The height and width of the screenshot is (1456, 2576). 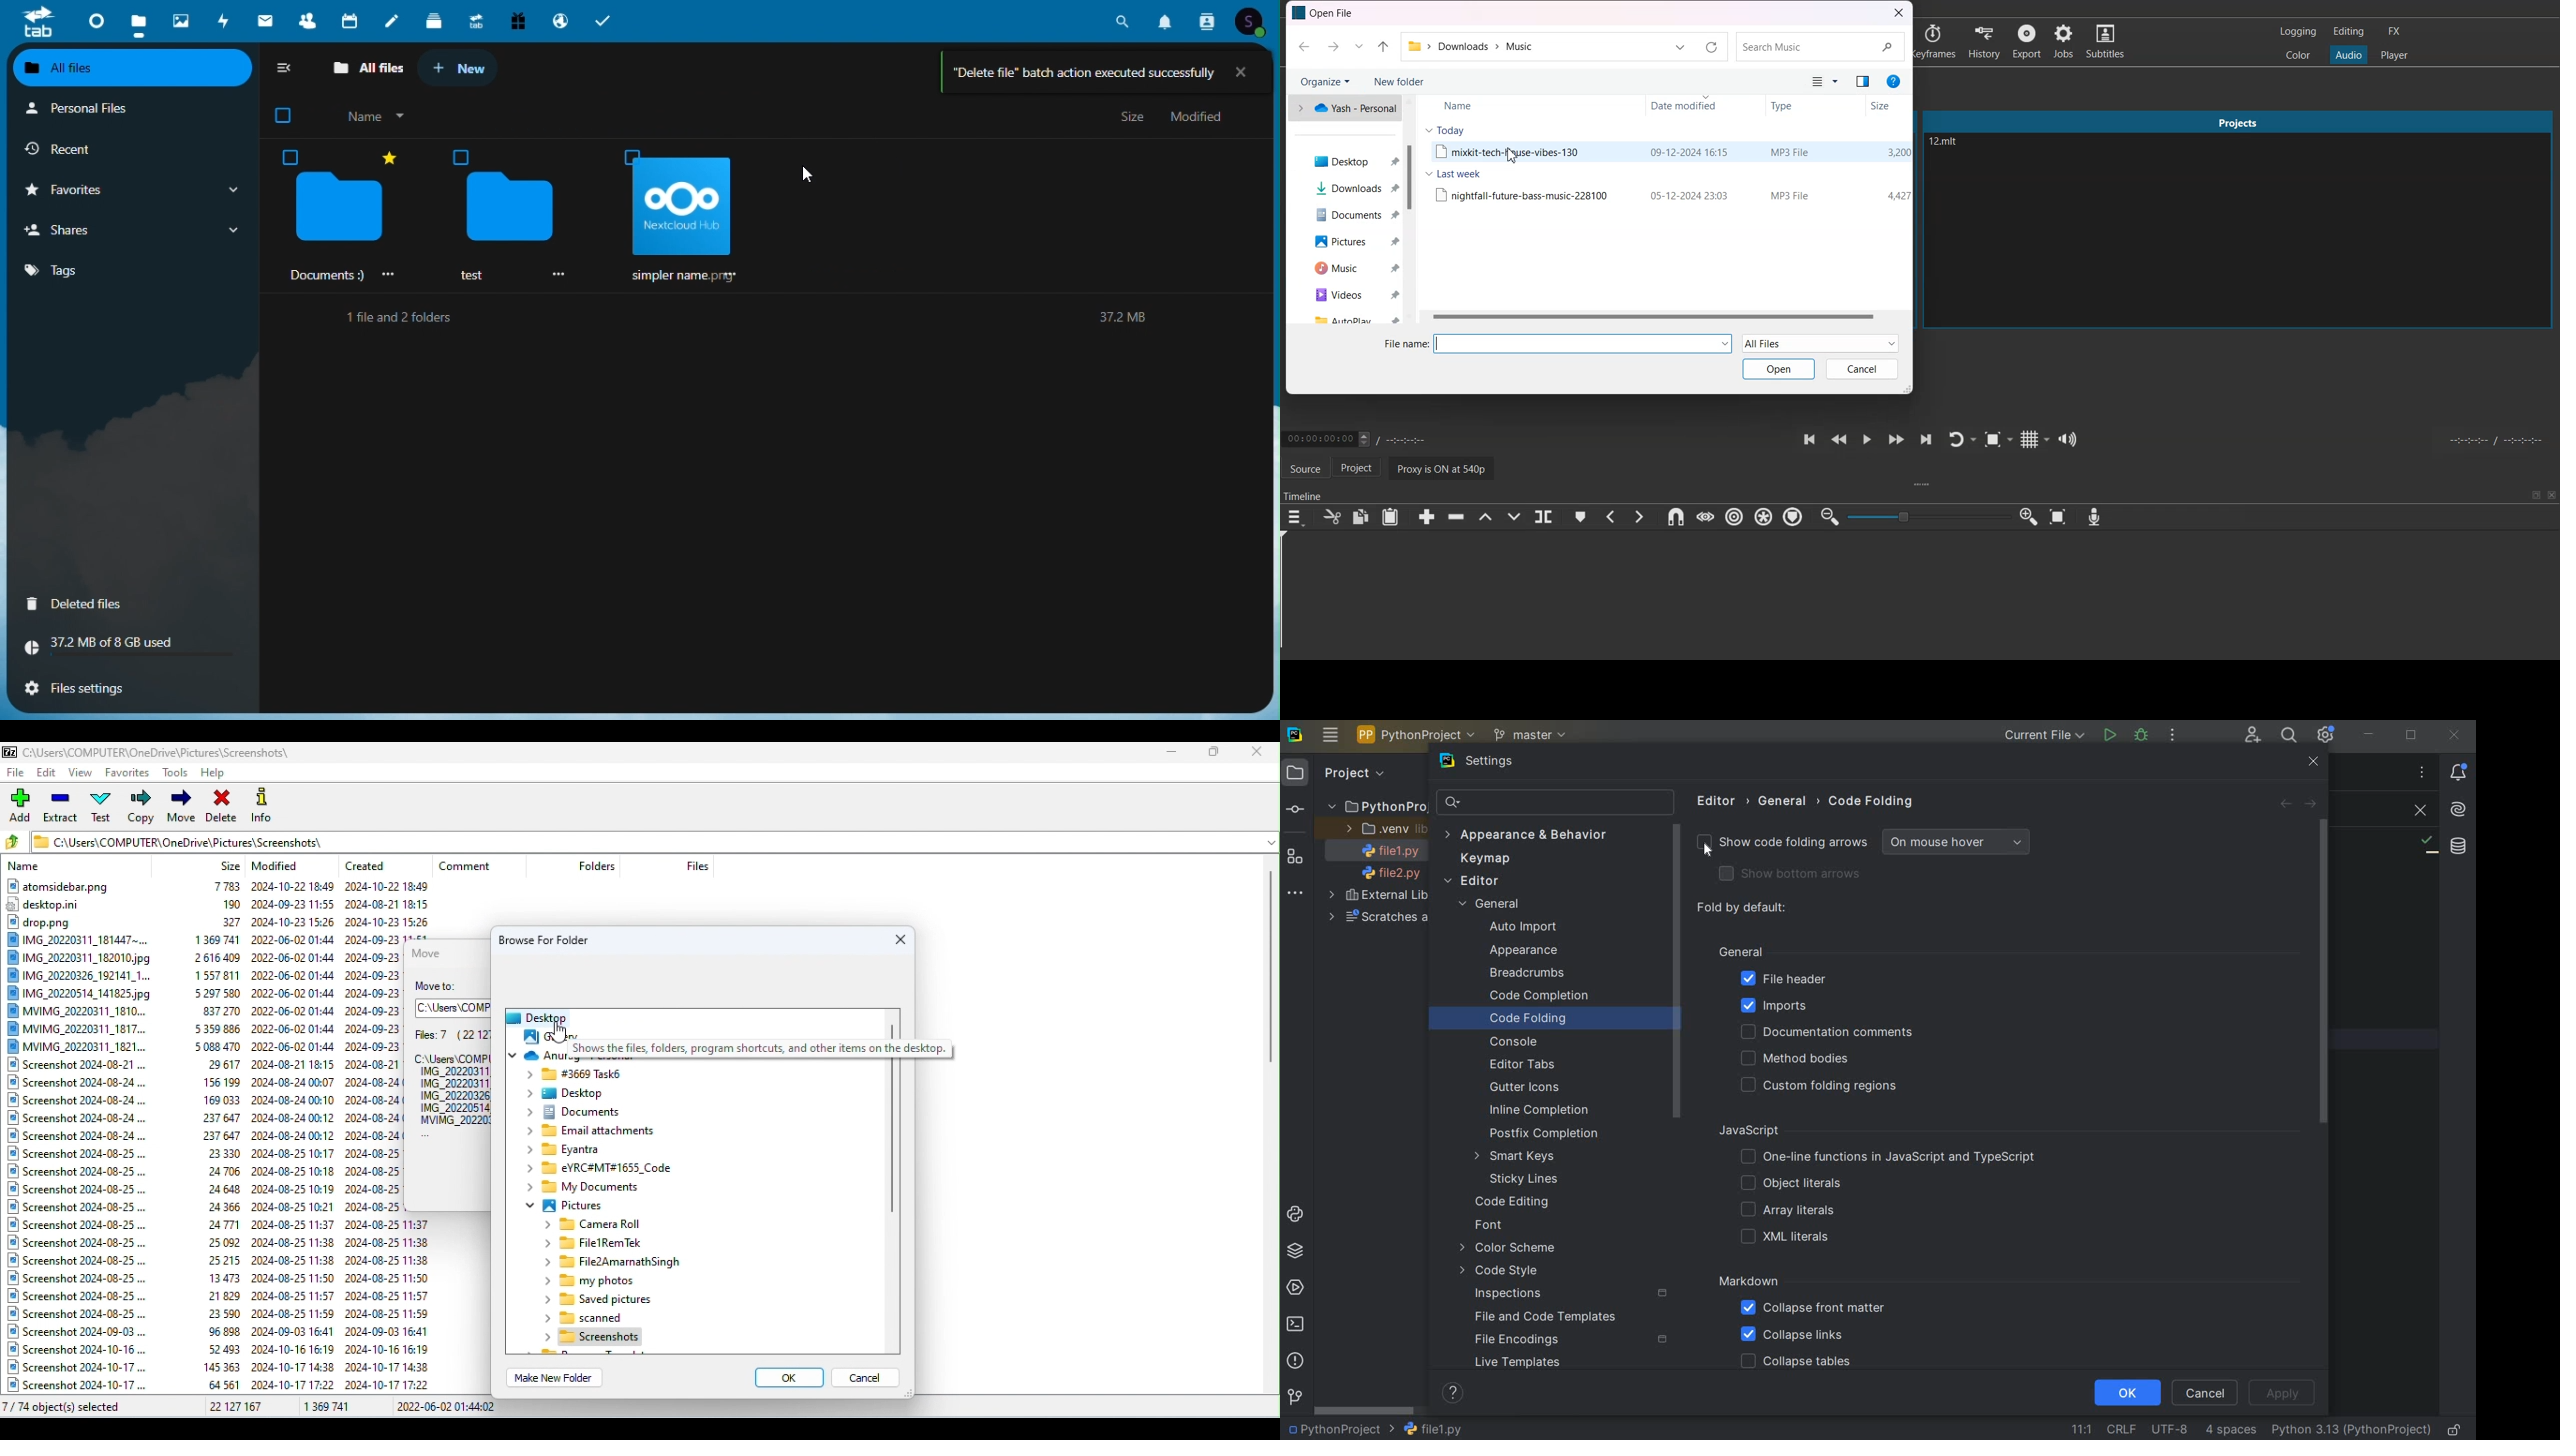 I want to click on Horizontal Scroll bar, so click(x=1664, y=316).